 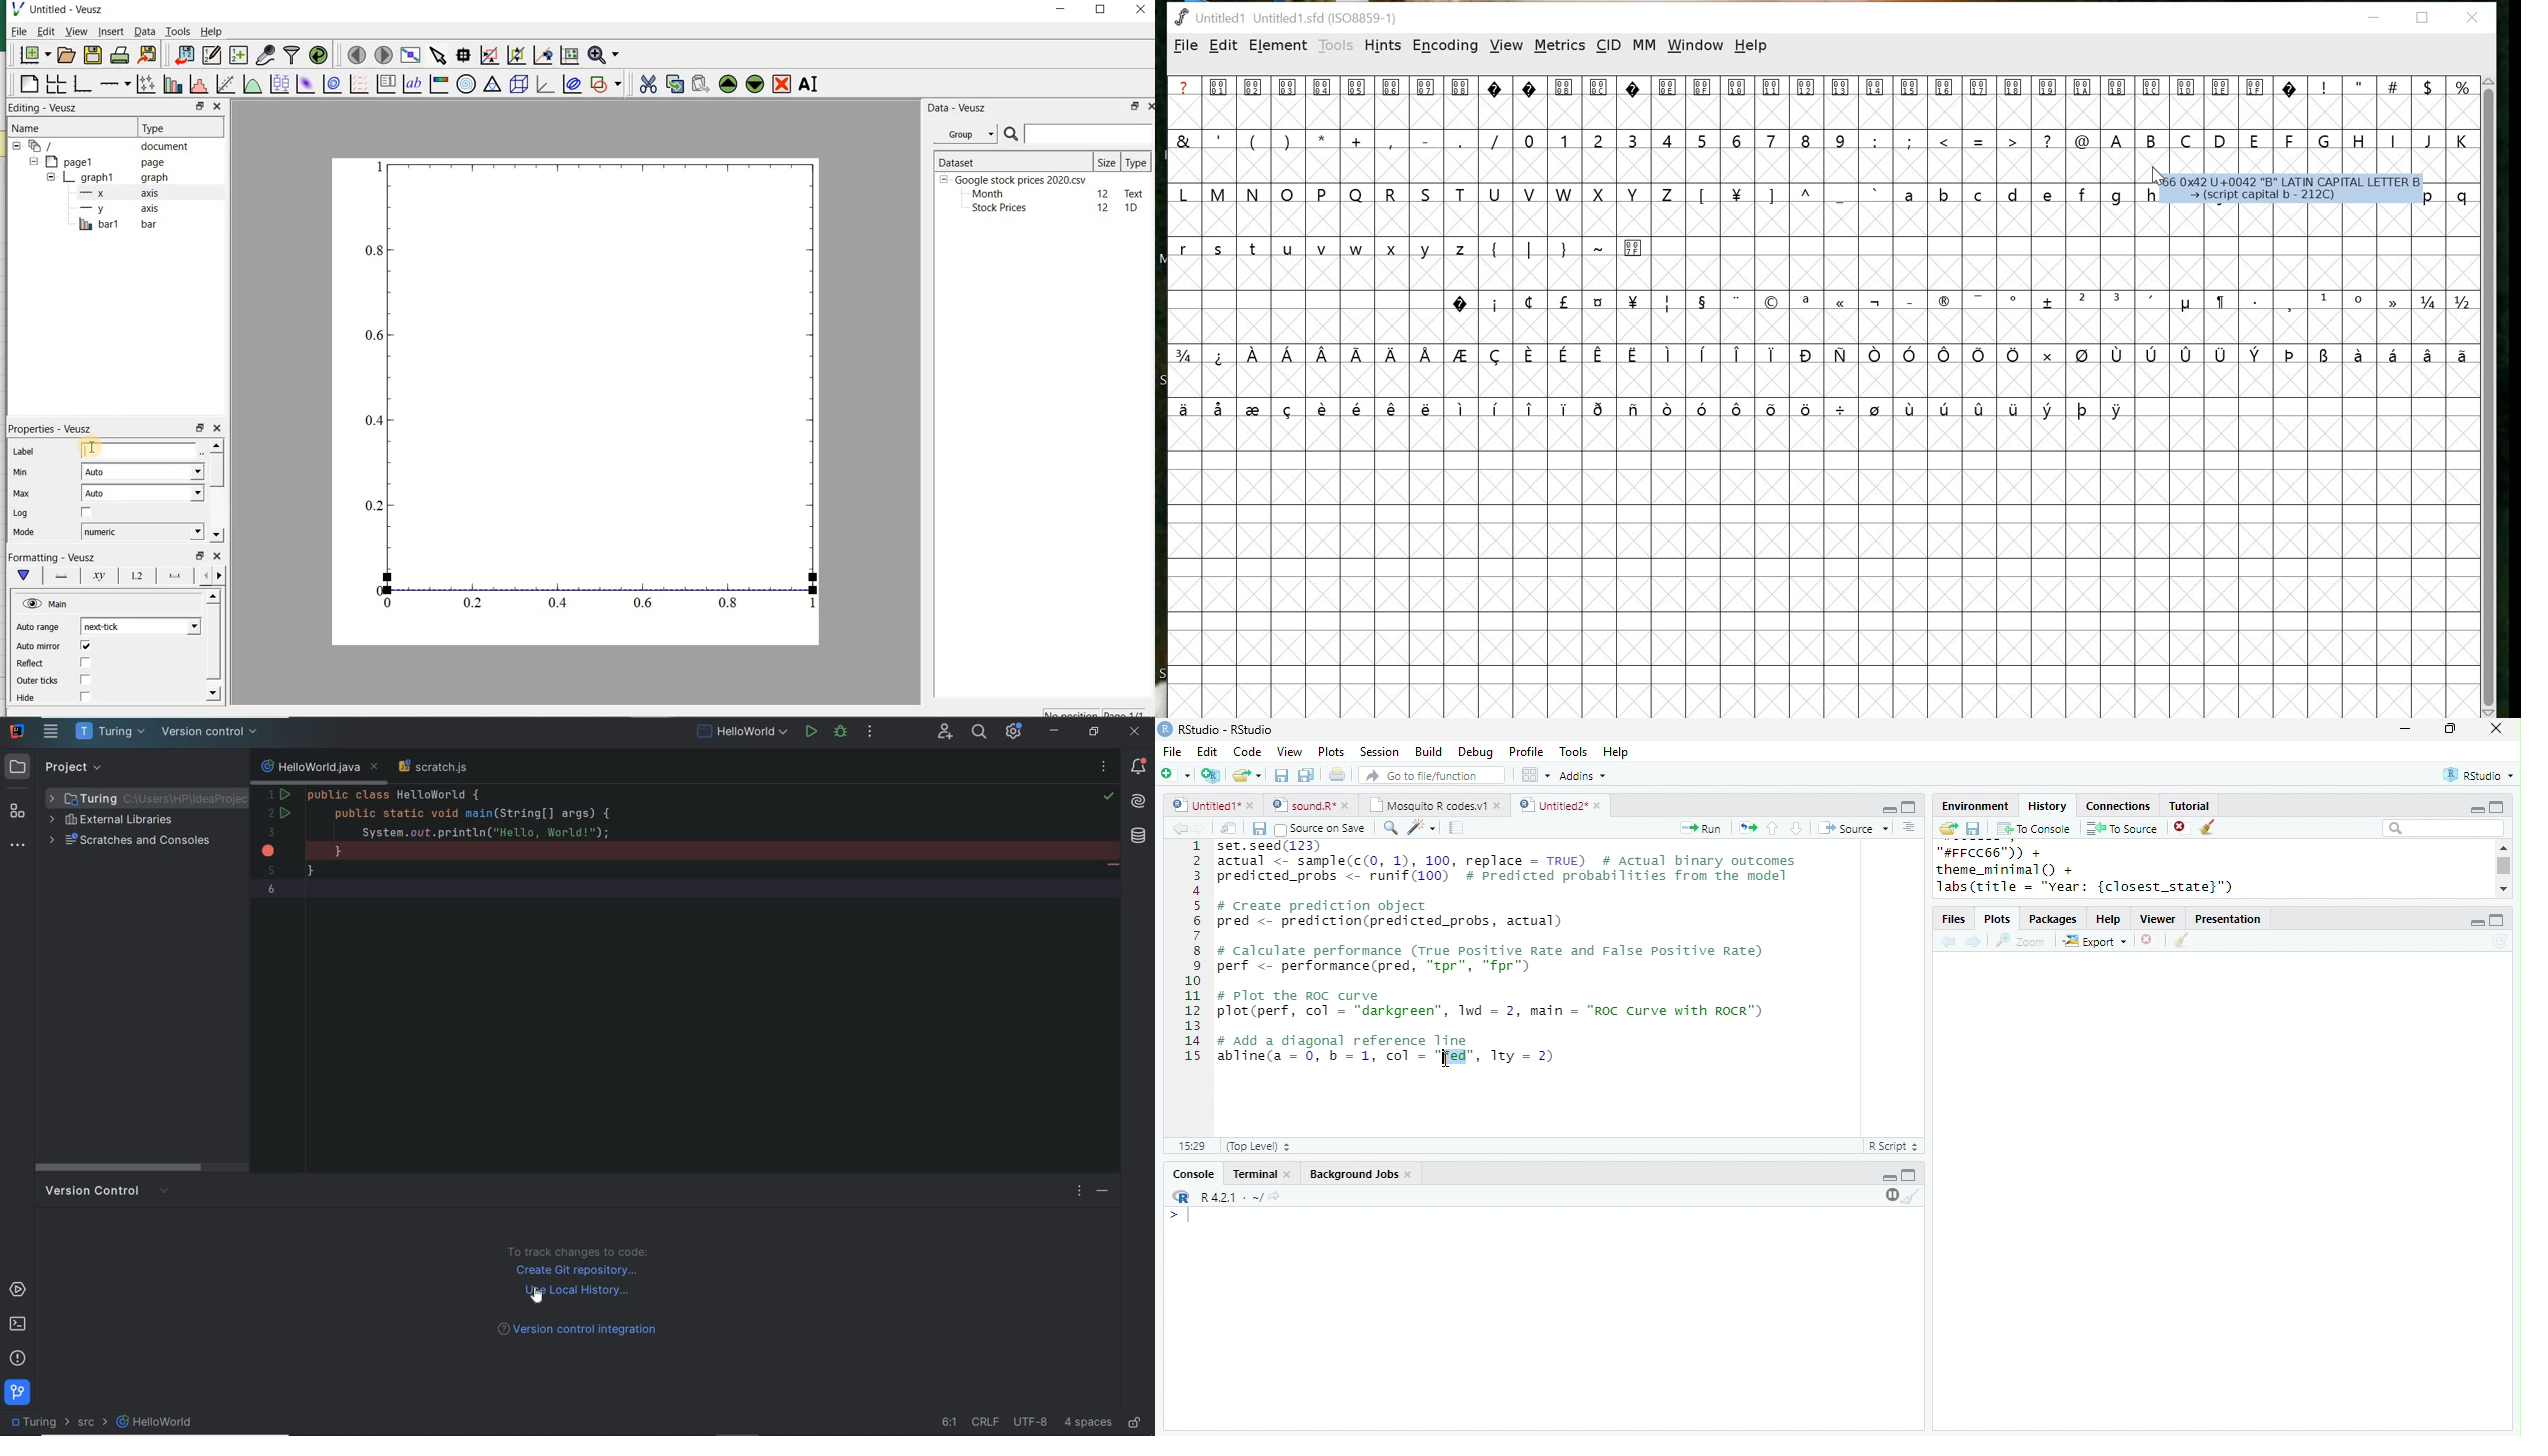 What do you see at coordinates (1974, 806) in the screenshot?
I see `Environment` at bounding box center [1974, 806].